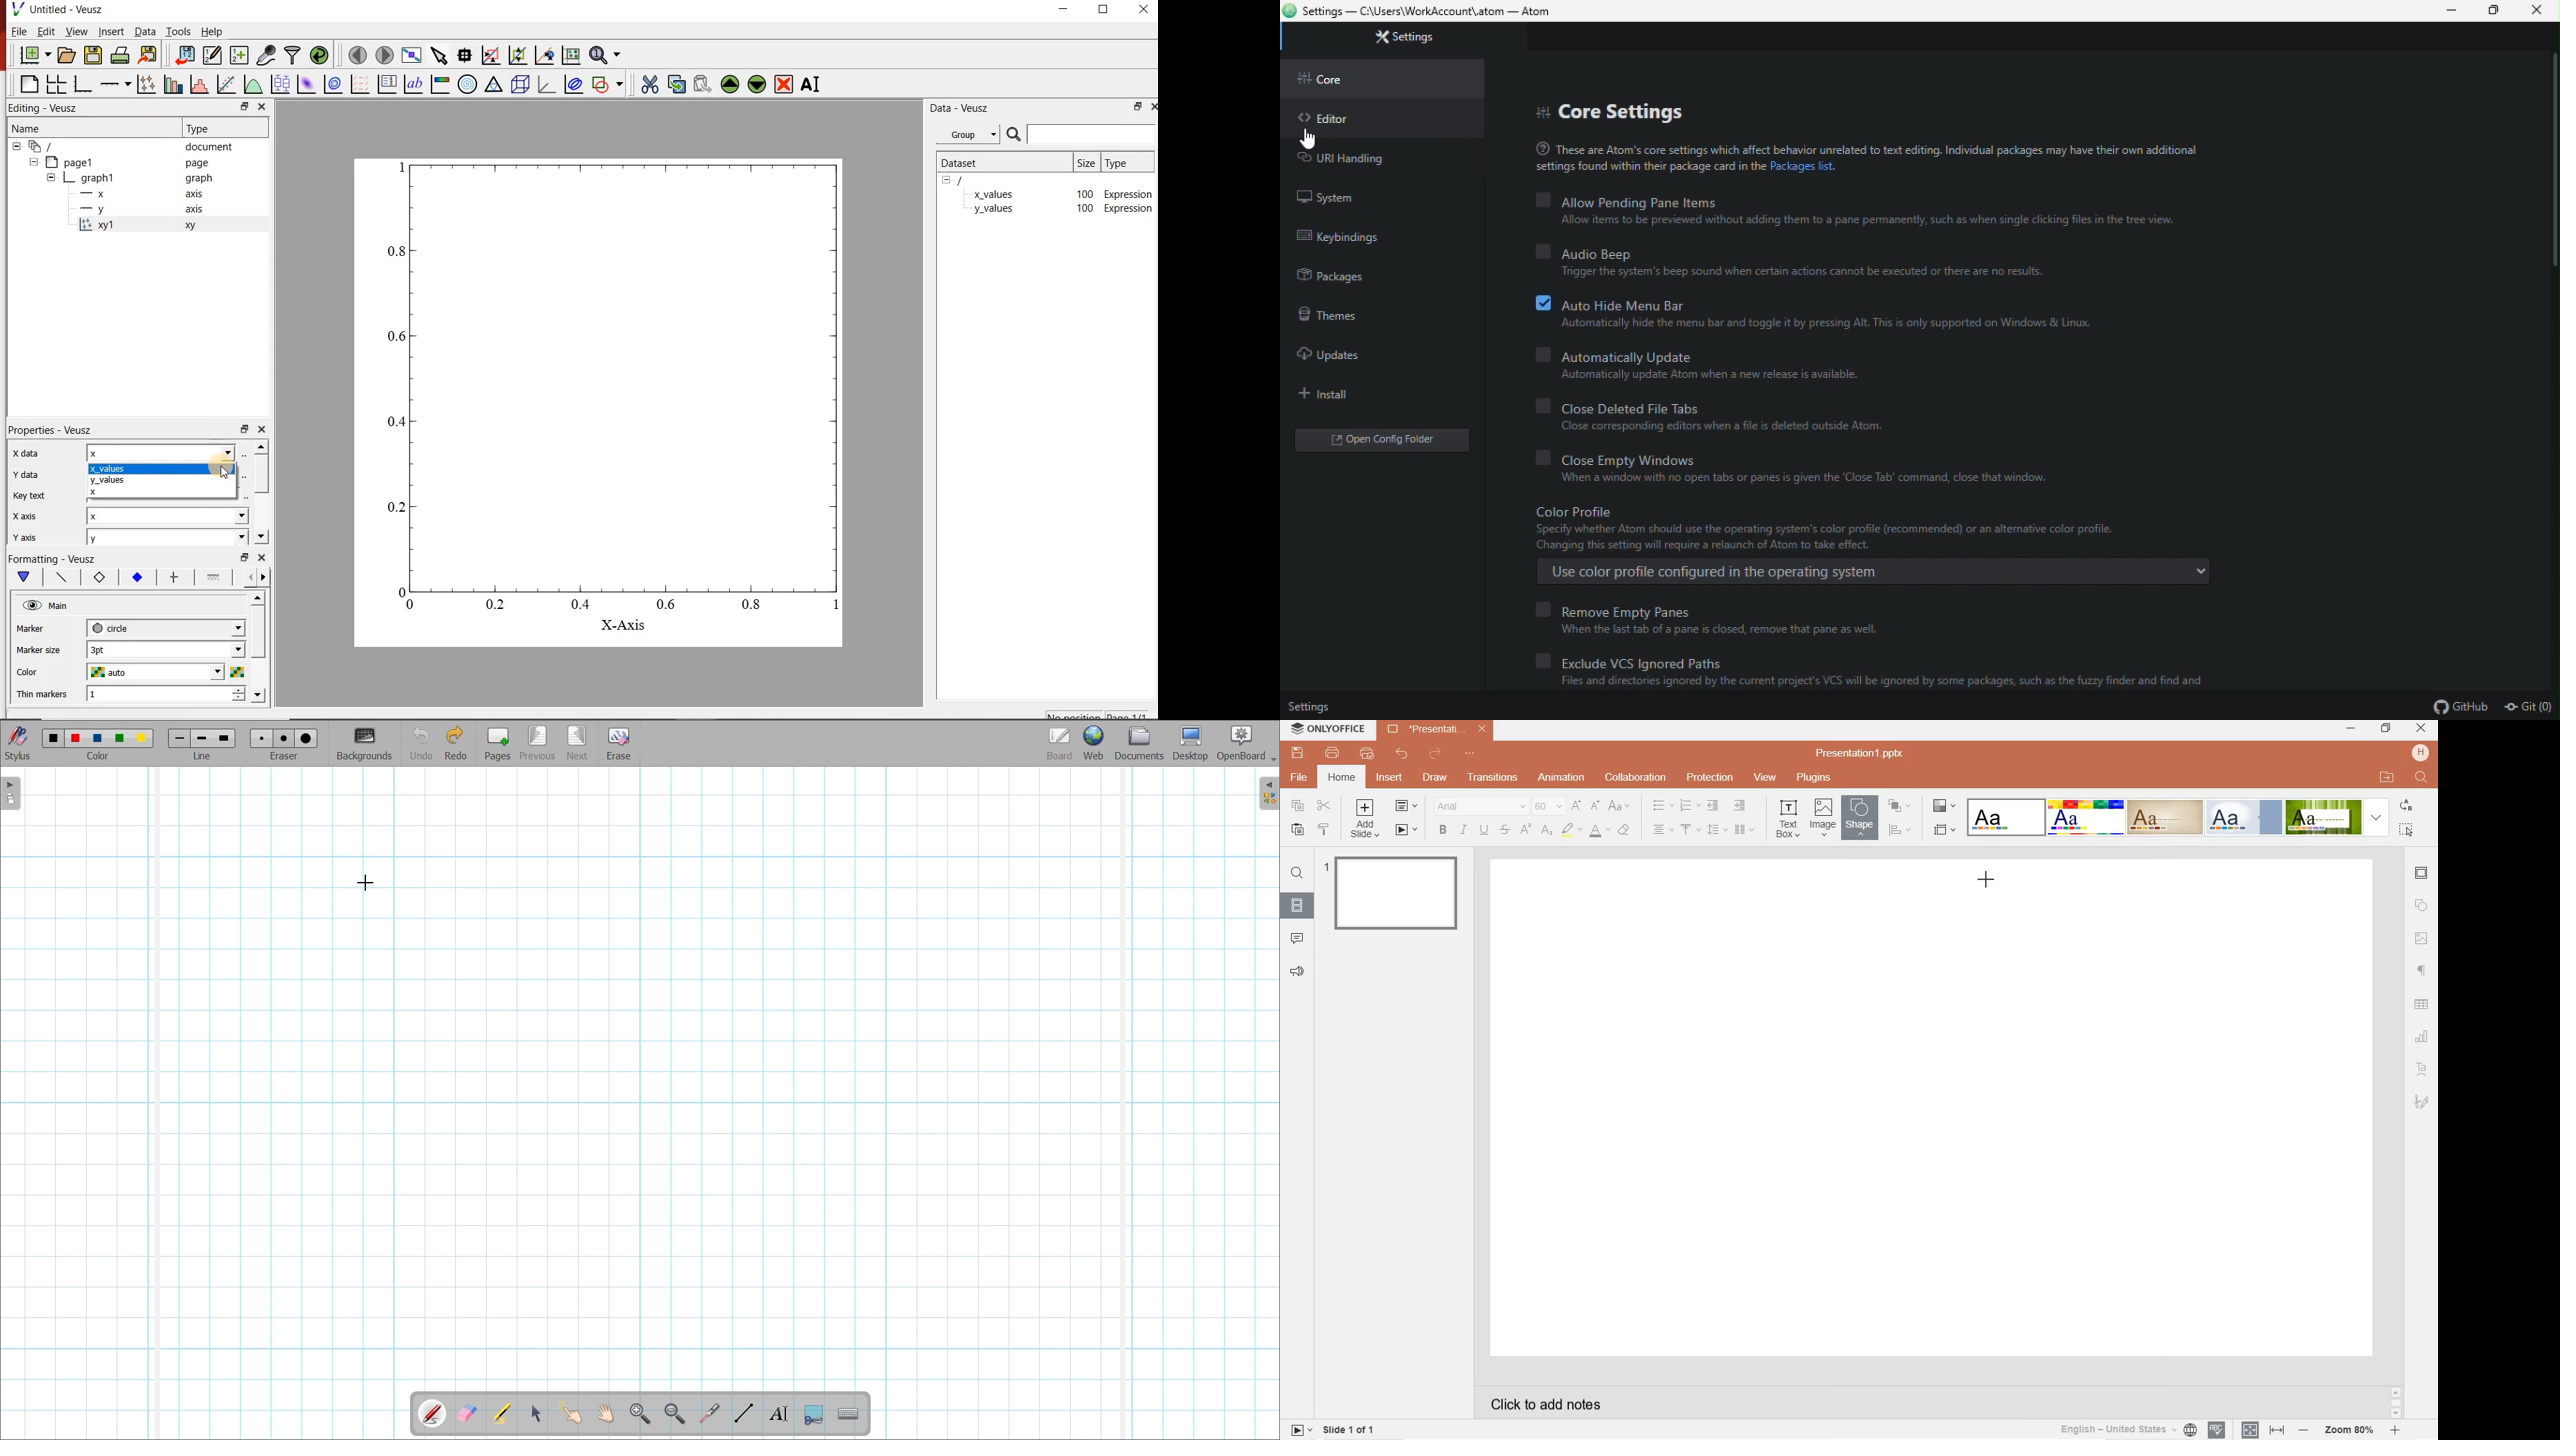 The image size is (2576, 1456). I want to click on add slide, so click(1367, 820).